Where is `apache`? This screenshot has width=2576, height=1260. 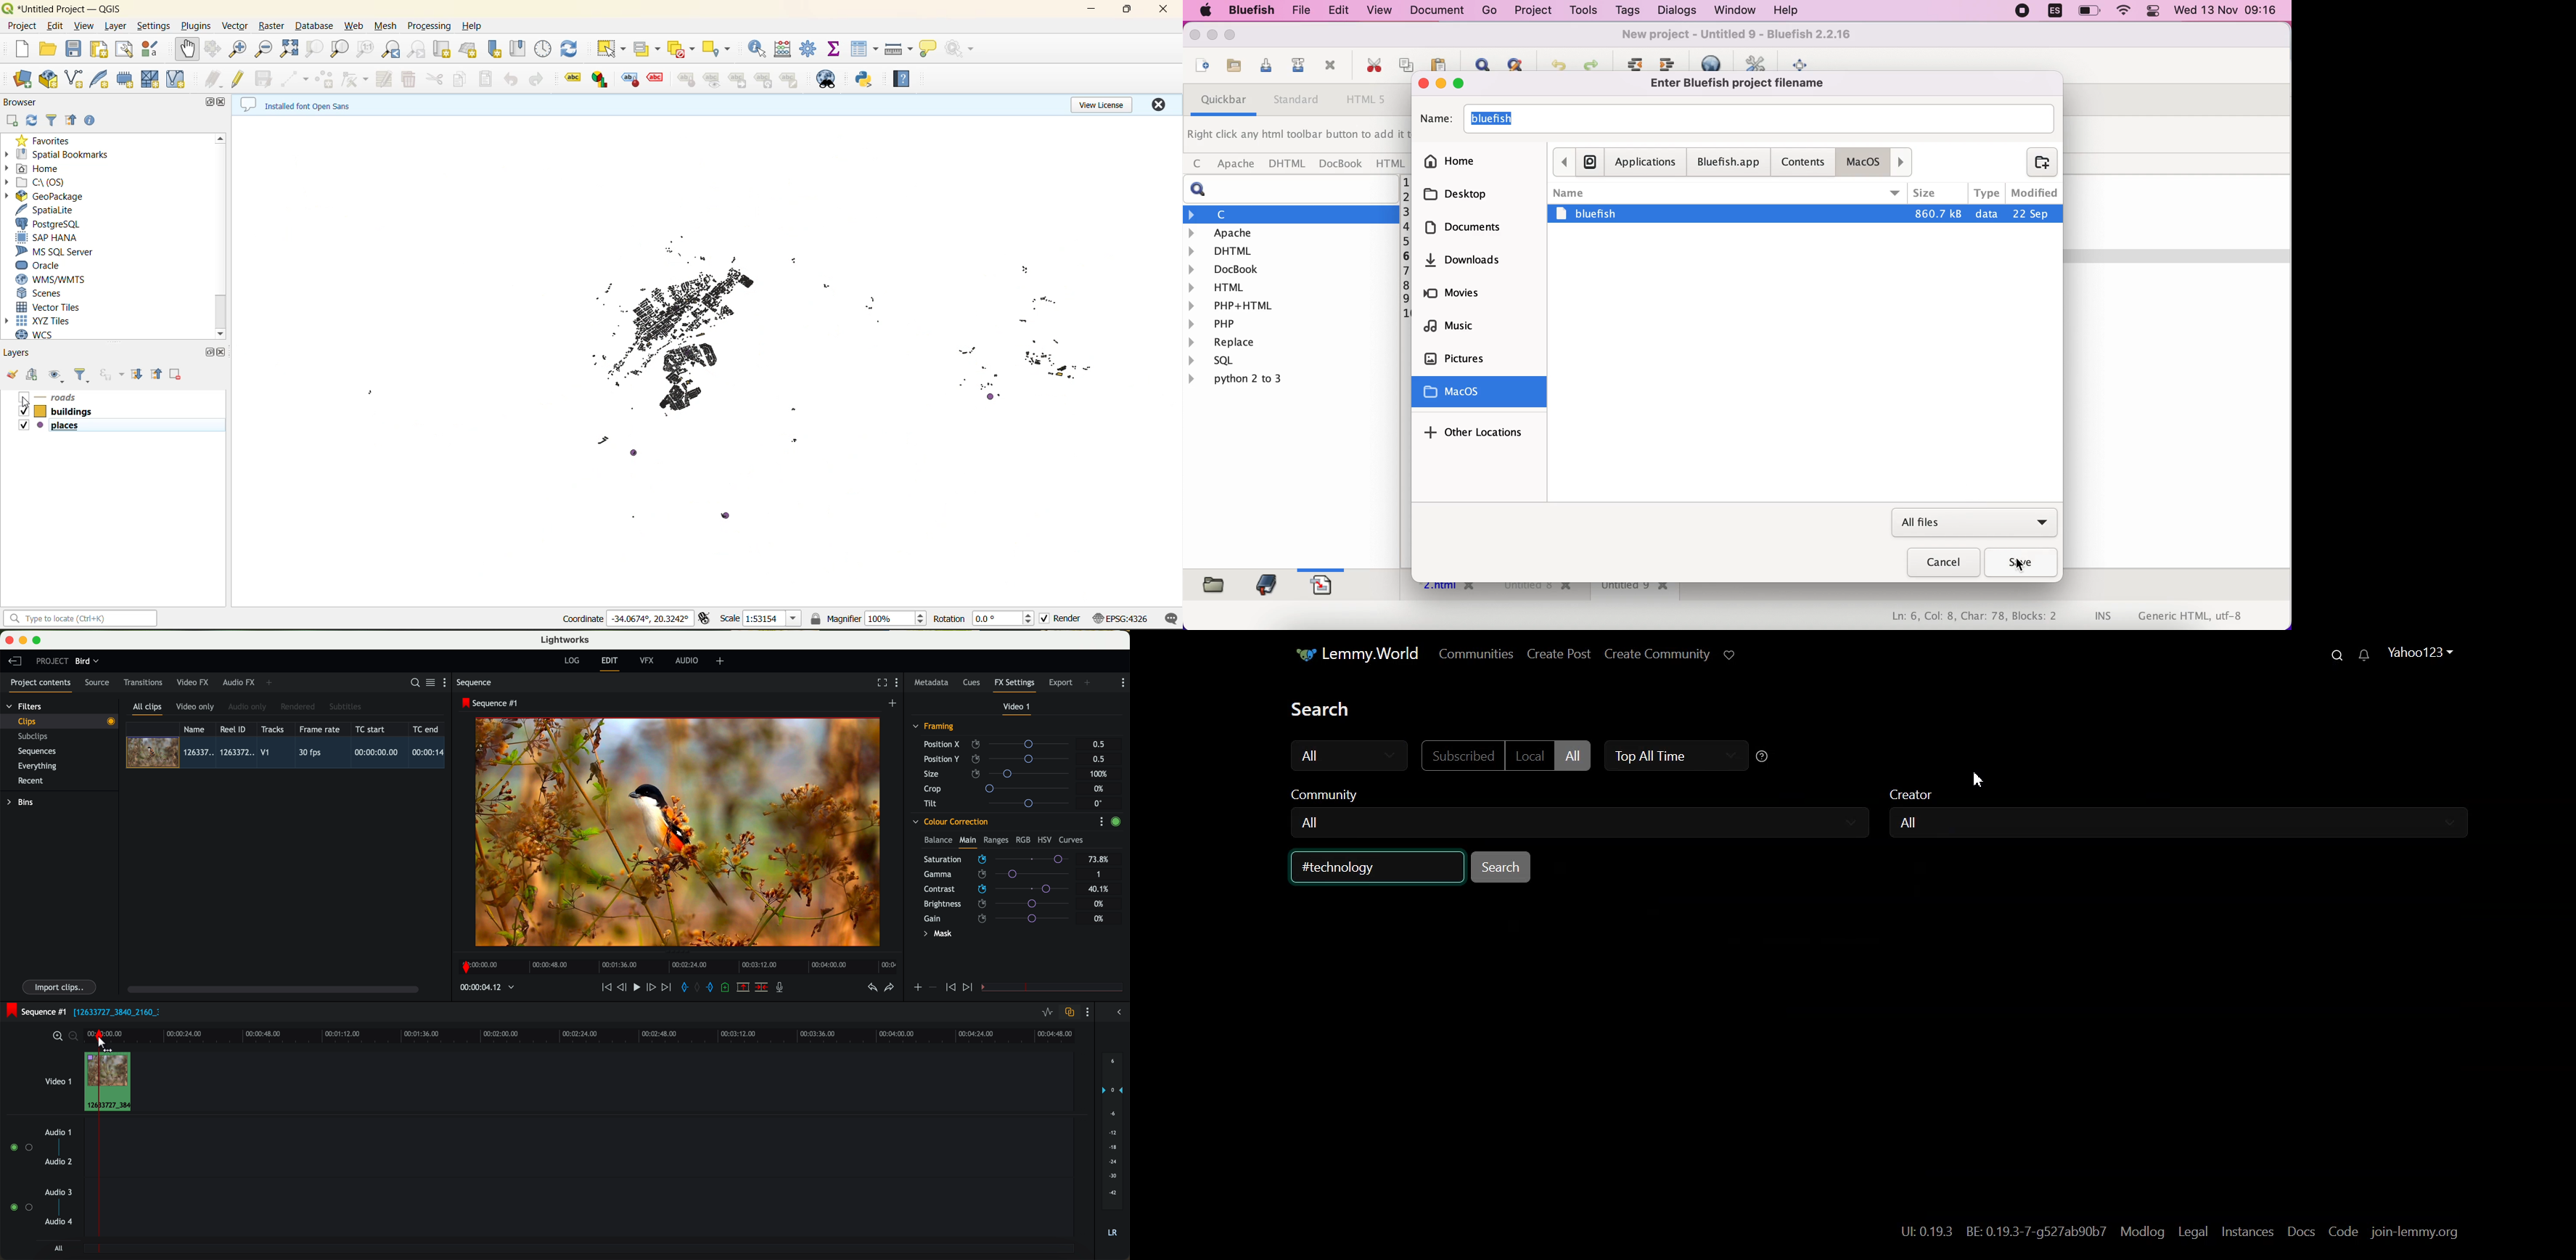
apache is located at coordinates (1293, 233).